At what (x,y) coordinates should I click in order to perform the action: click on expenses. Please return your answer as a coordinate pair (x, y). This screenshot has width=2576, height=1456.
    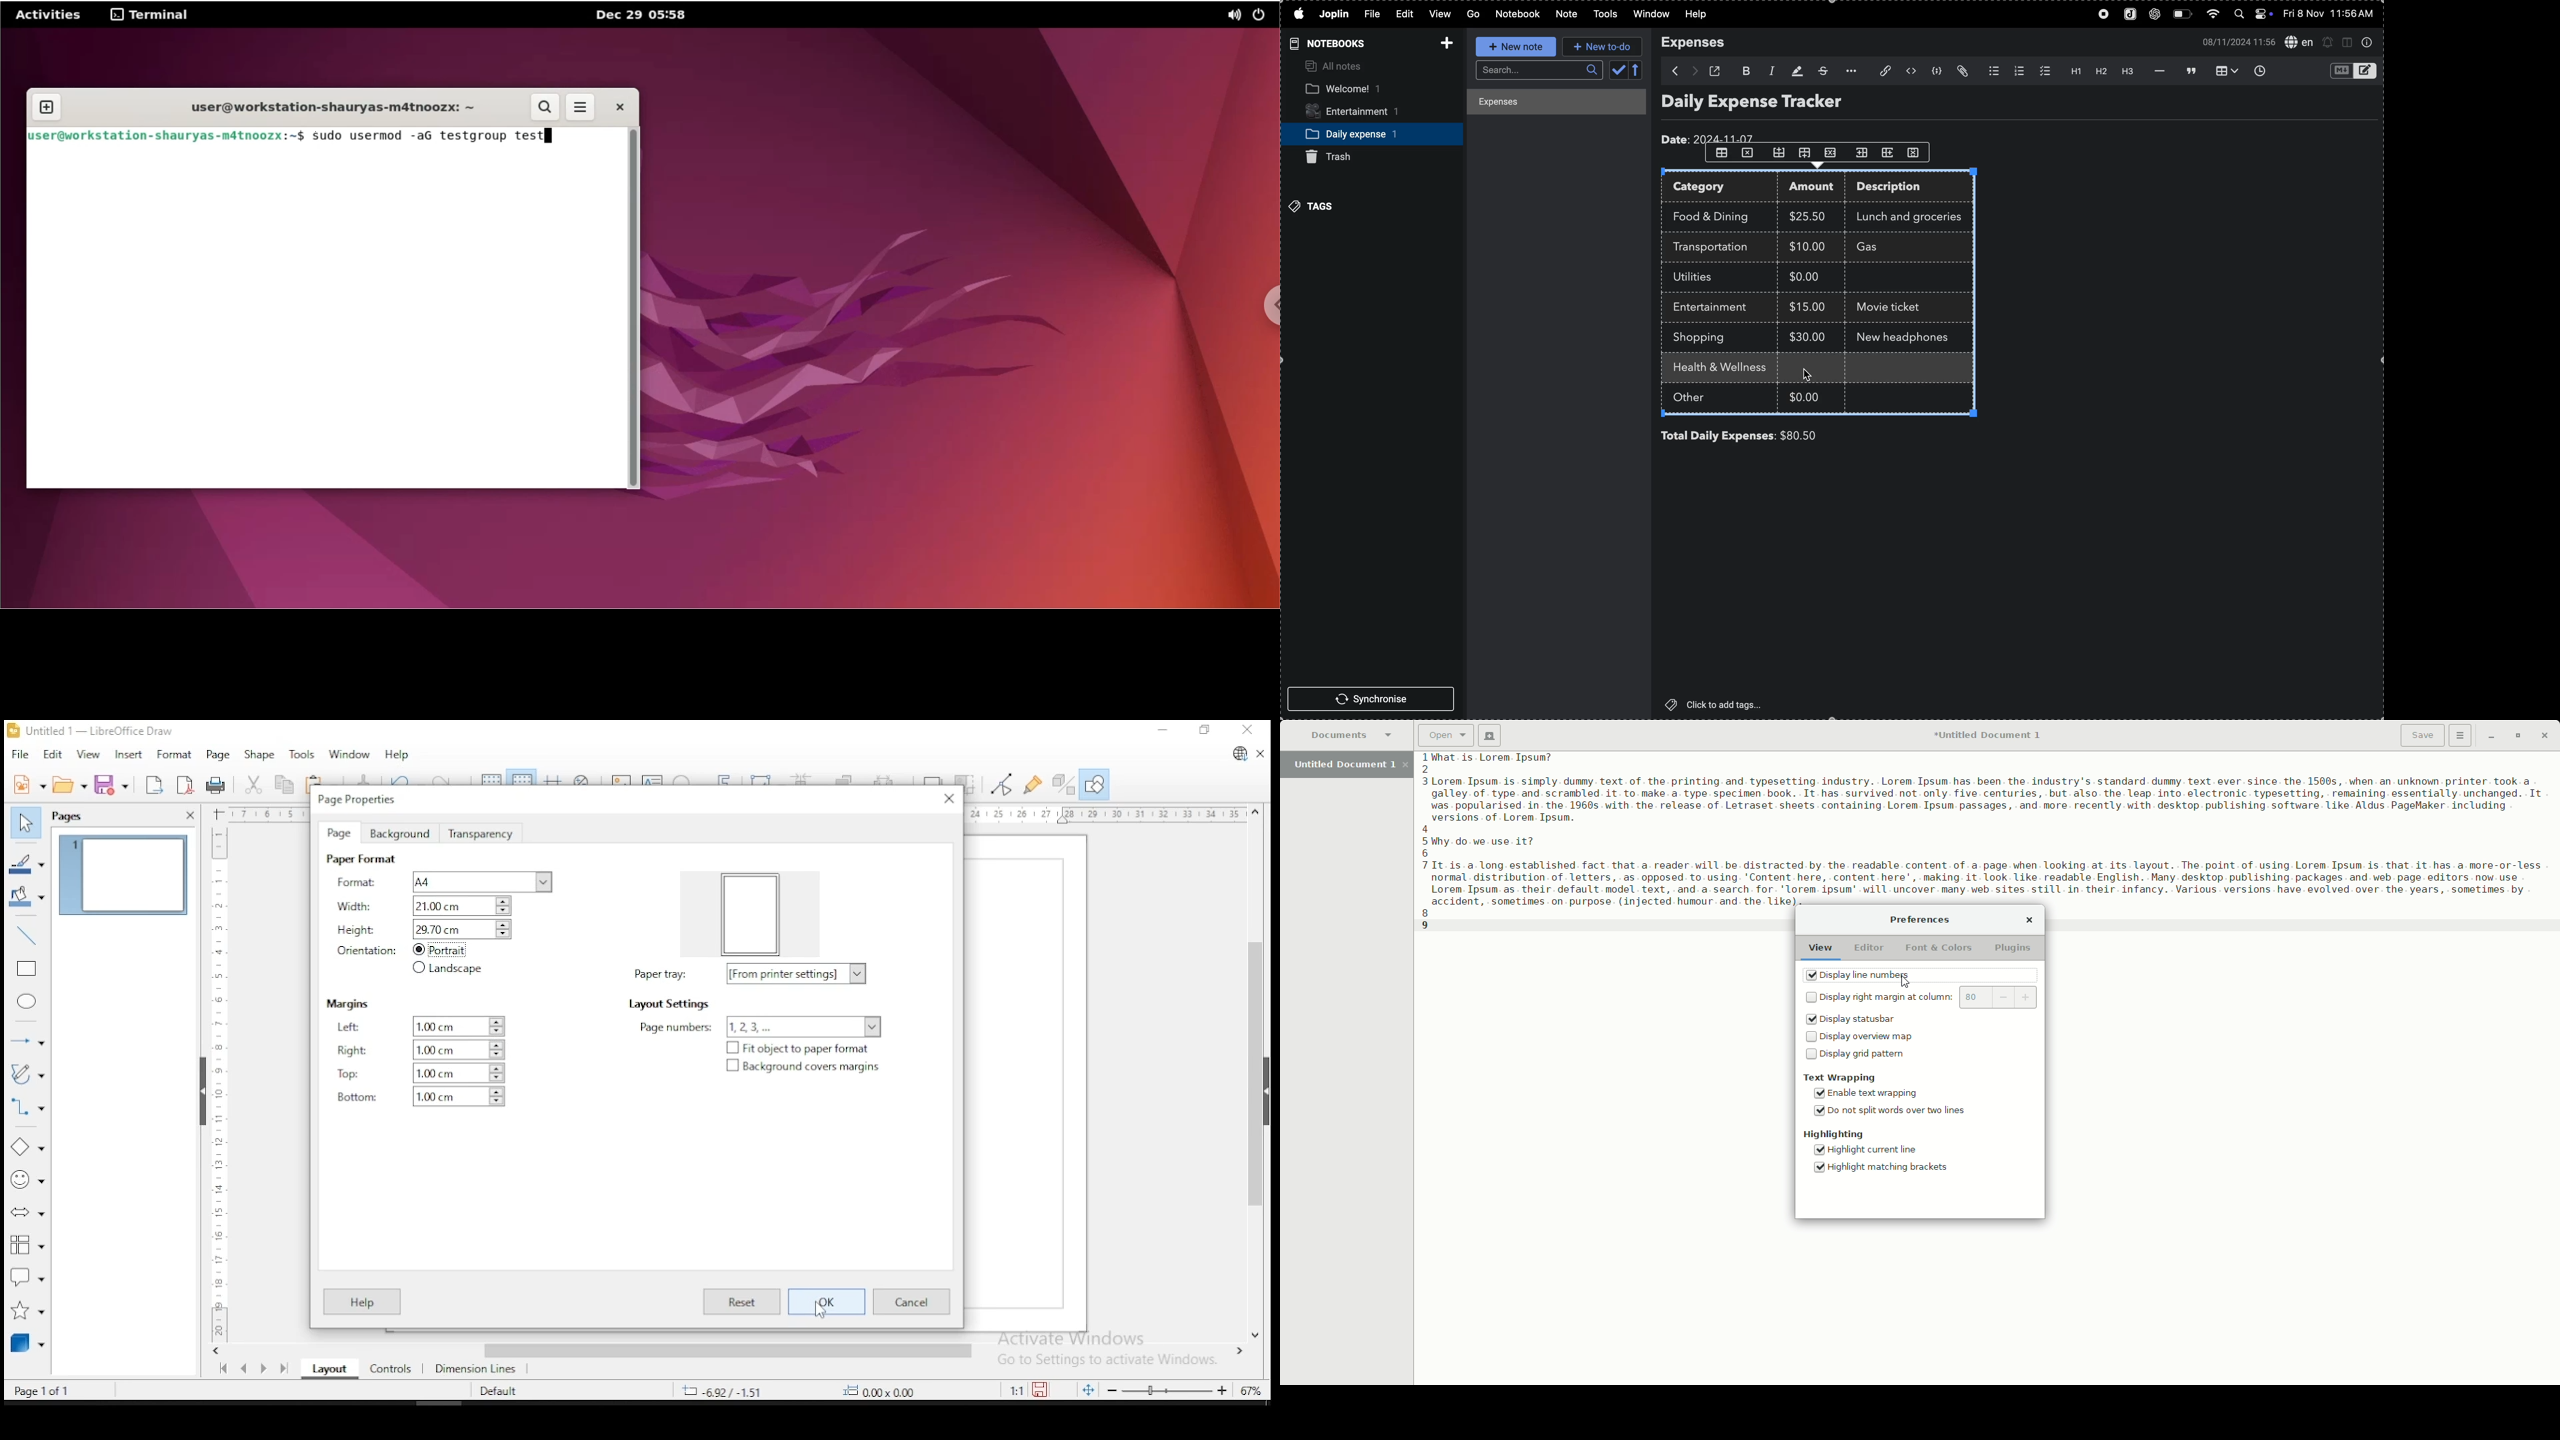
    Looking at the image, I should click on (1699, 43).